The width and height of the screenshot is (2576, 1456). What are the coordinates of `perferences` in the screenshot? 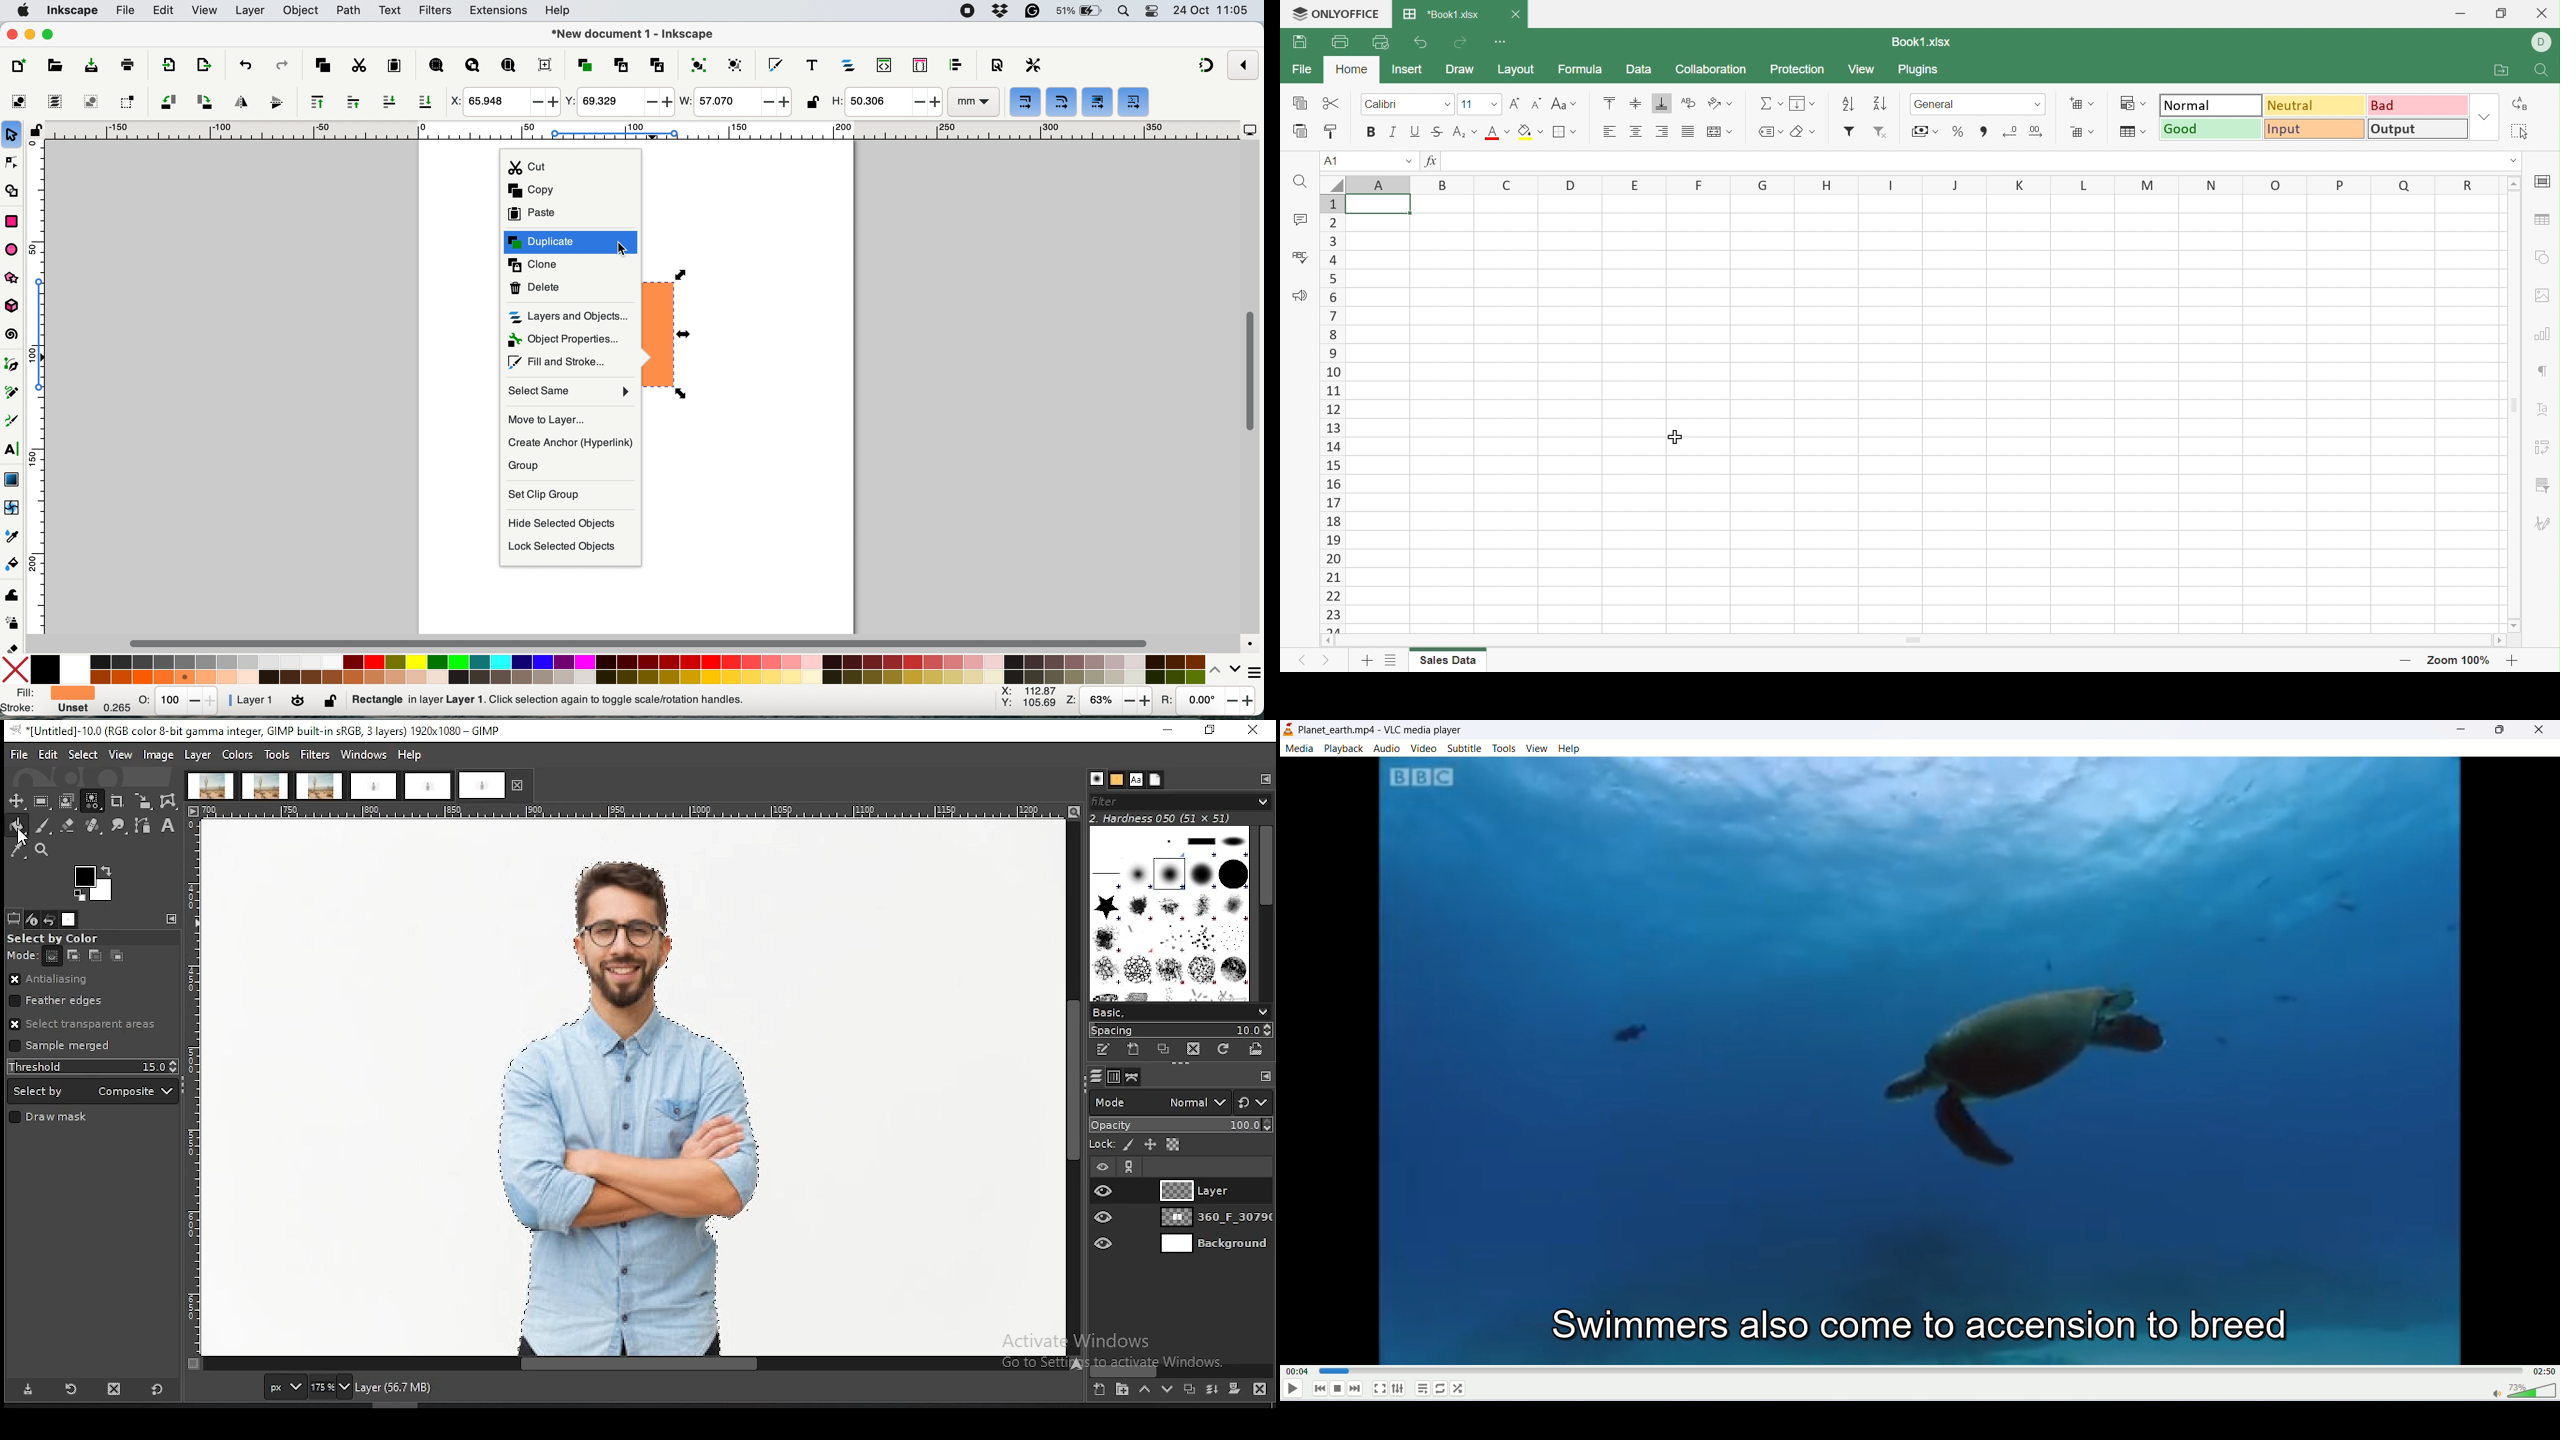 It's located at (1034, 65).